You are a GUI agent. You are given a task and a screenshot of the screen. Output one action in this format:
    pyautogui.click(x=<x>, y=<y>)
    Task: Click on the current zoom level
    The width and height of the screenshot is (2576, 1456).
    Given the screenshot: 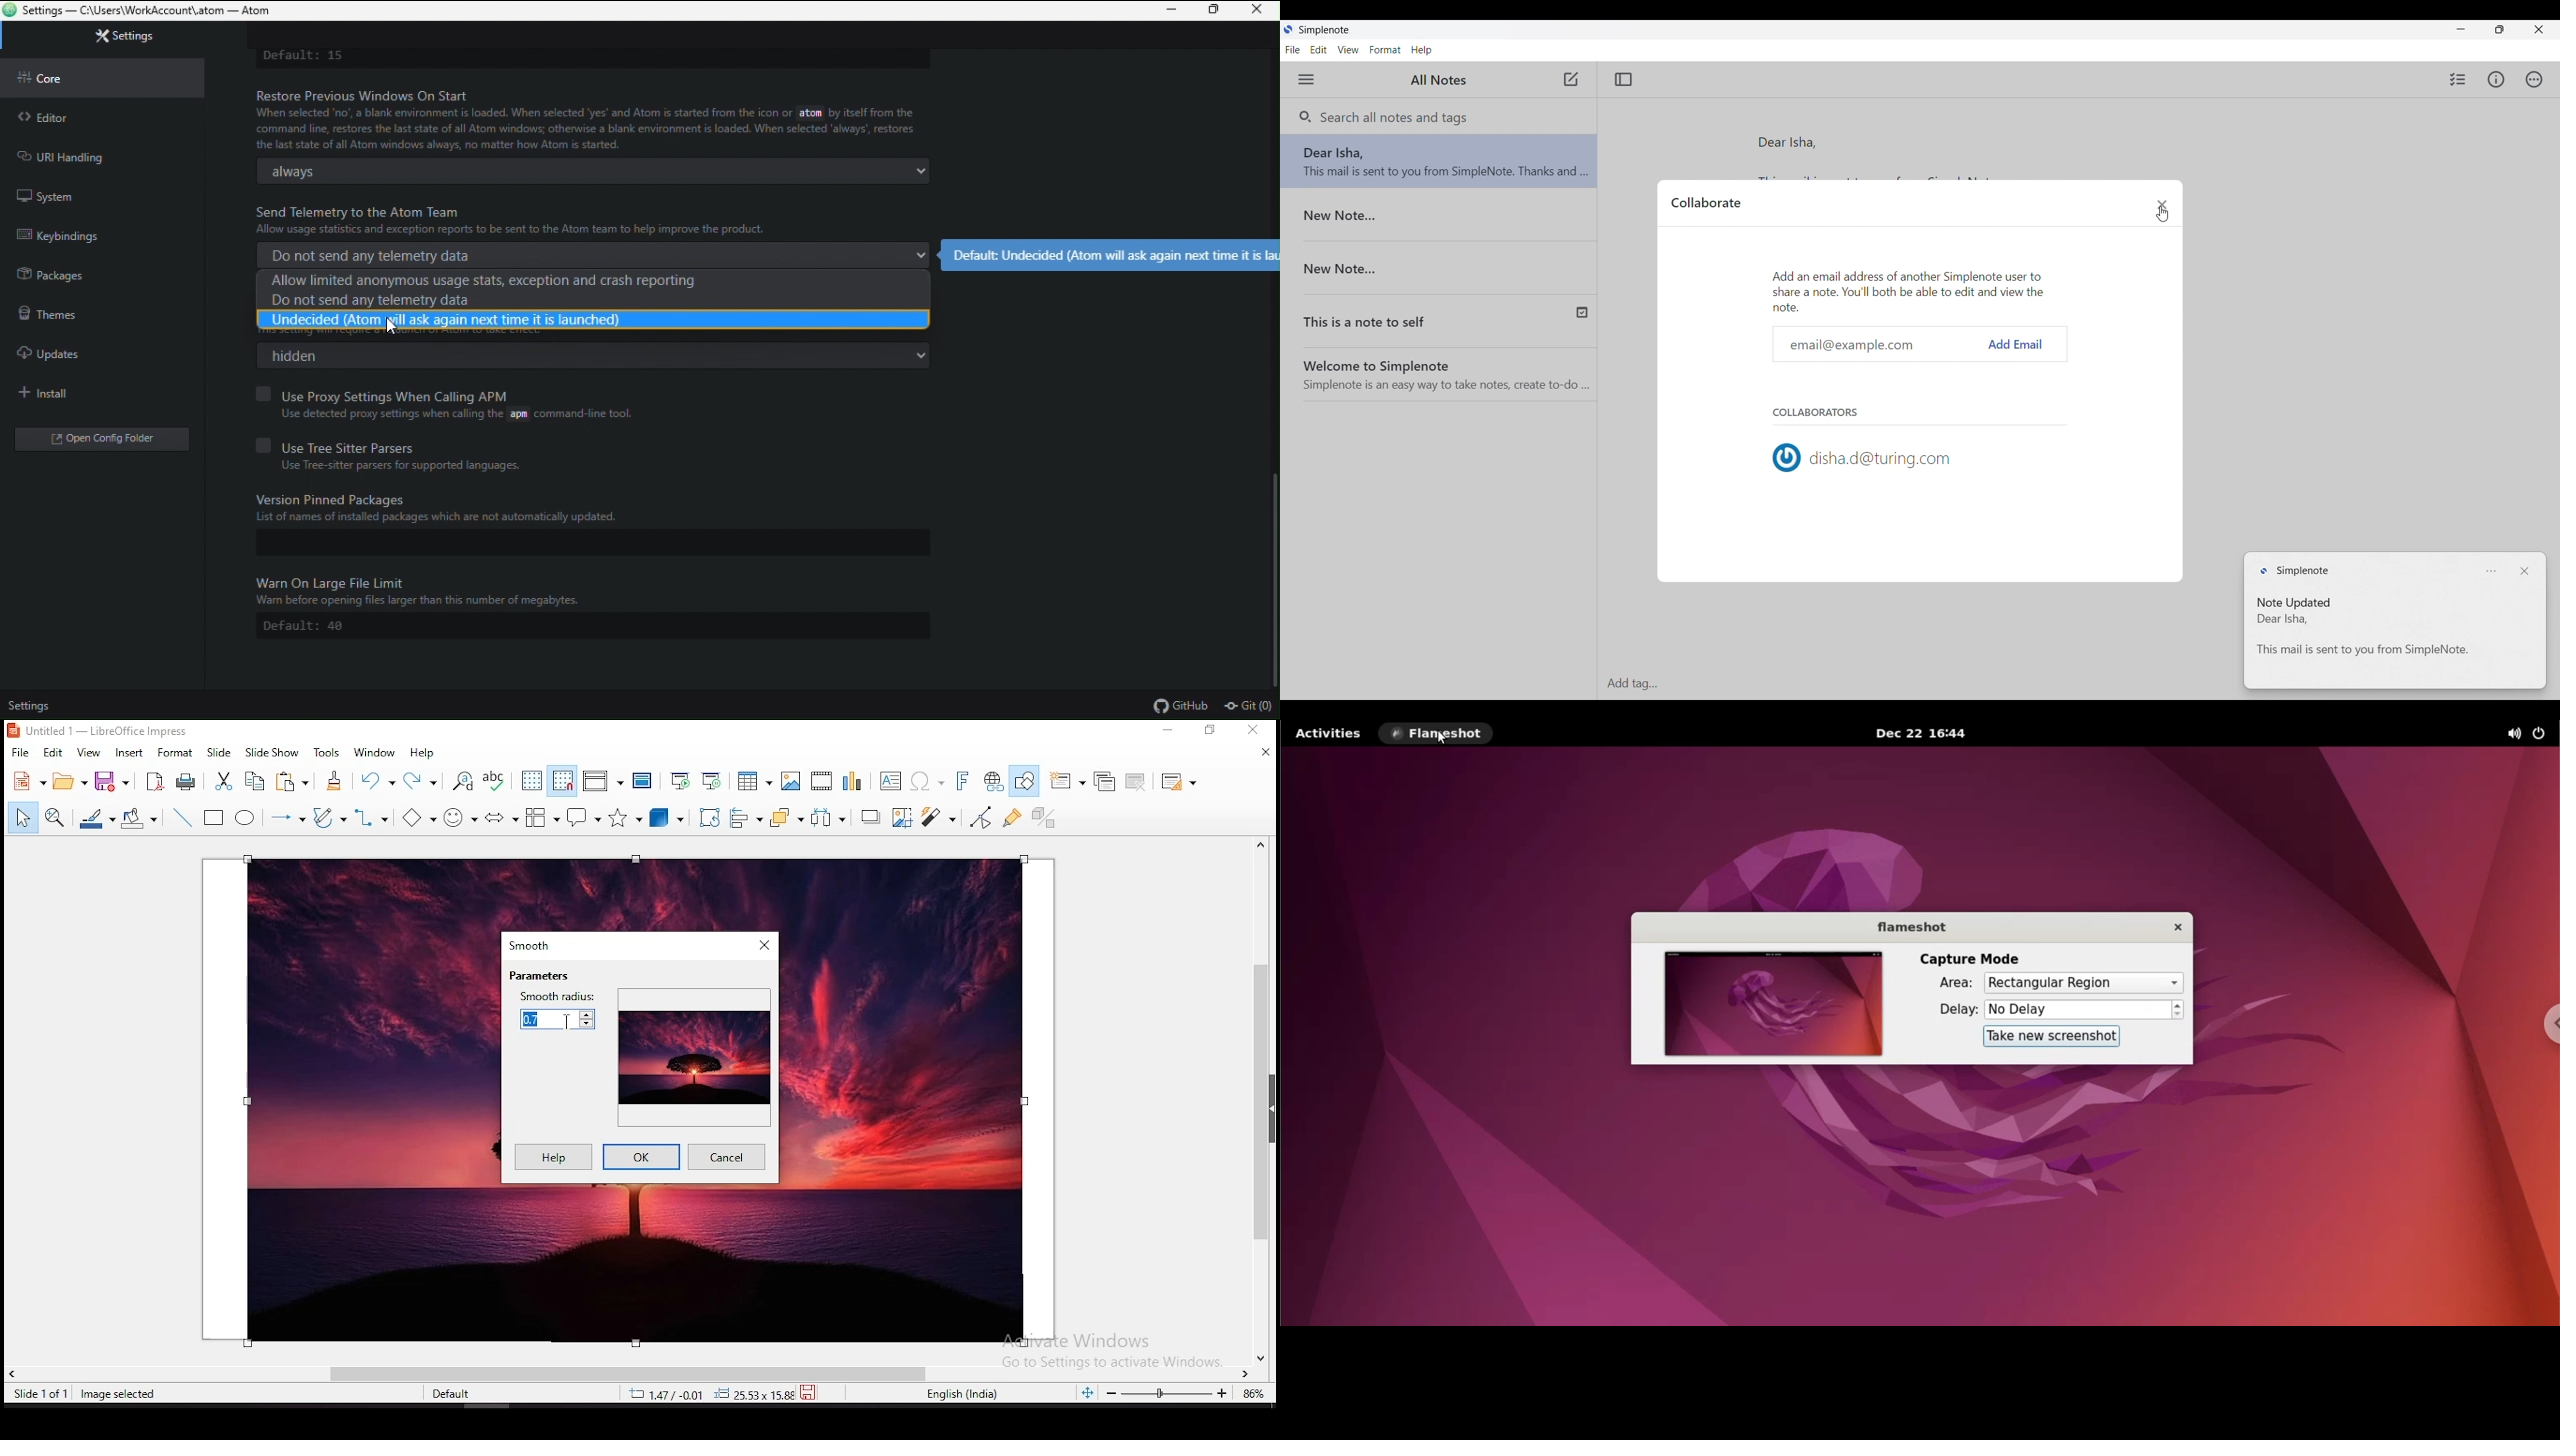 What is the action you would take?
    pyautogui.click(x=1251, y=1396)
    